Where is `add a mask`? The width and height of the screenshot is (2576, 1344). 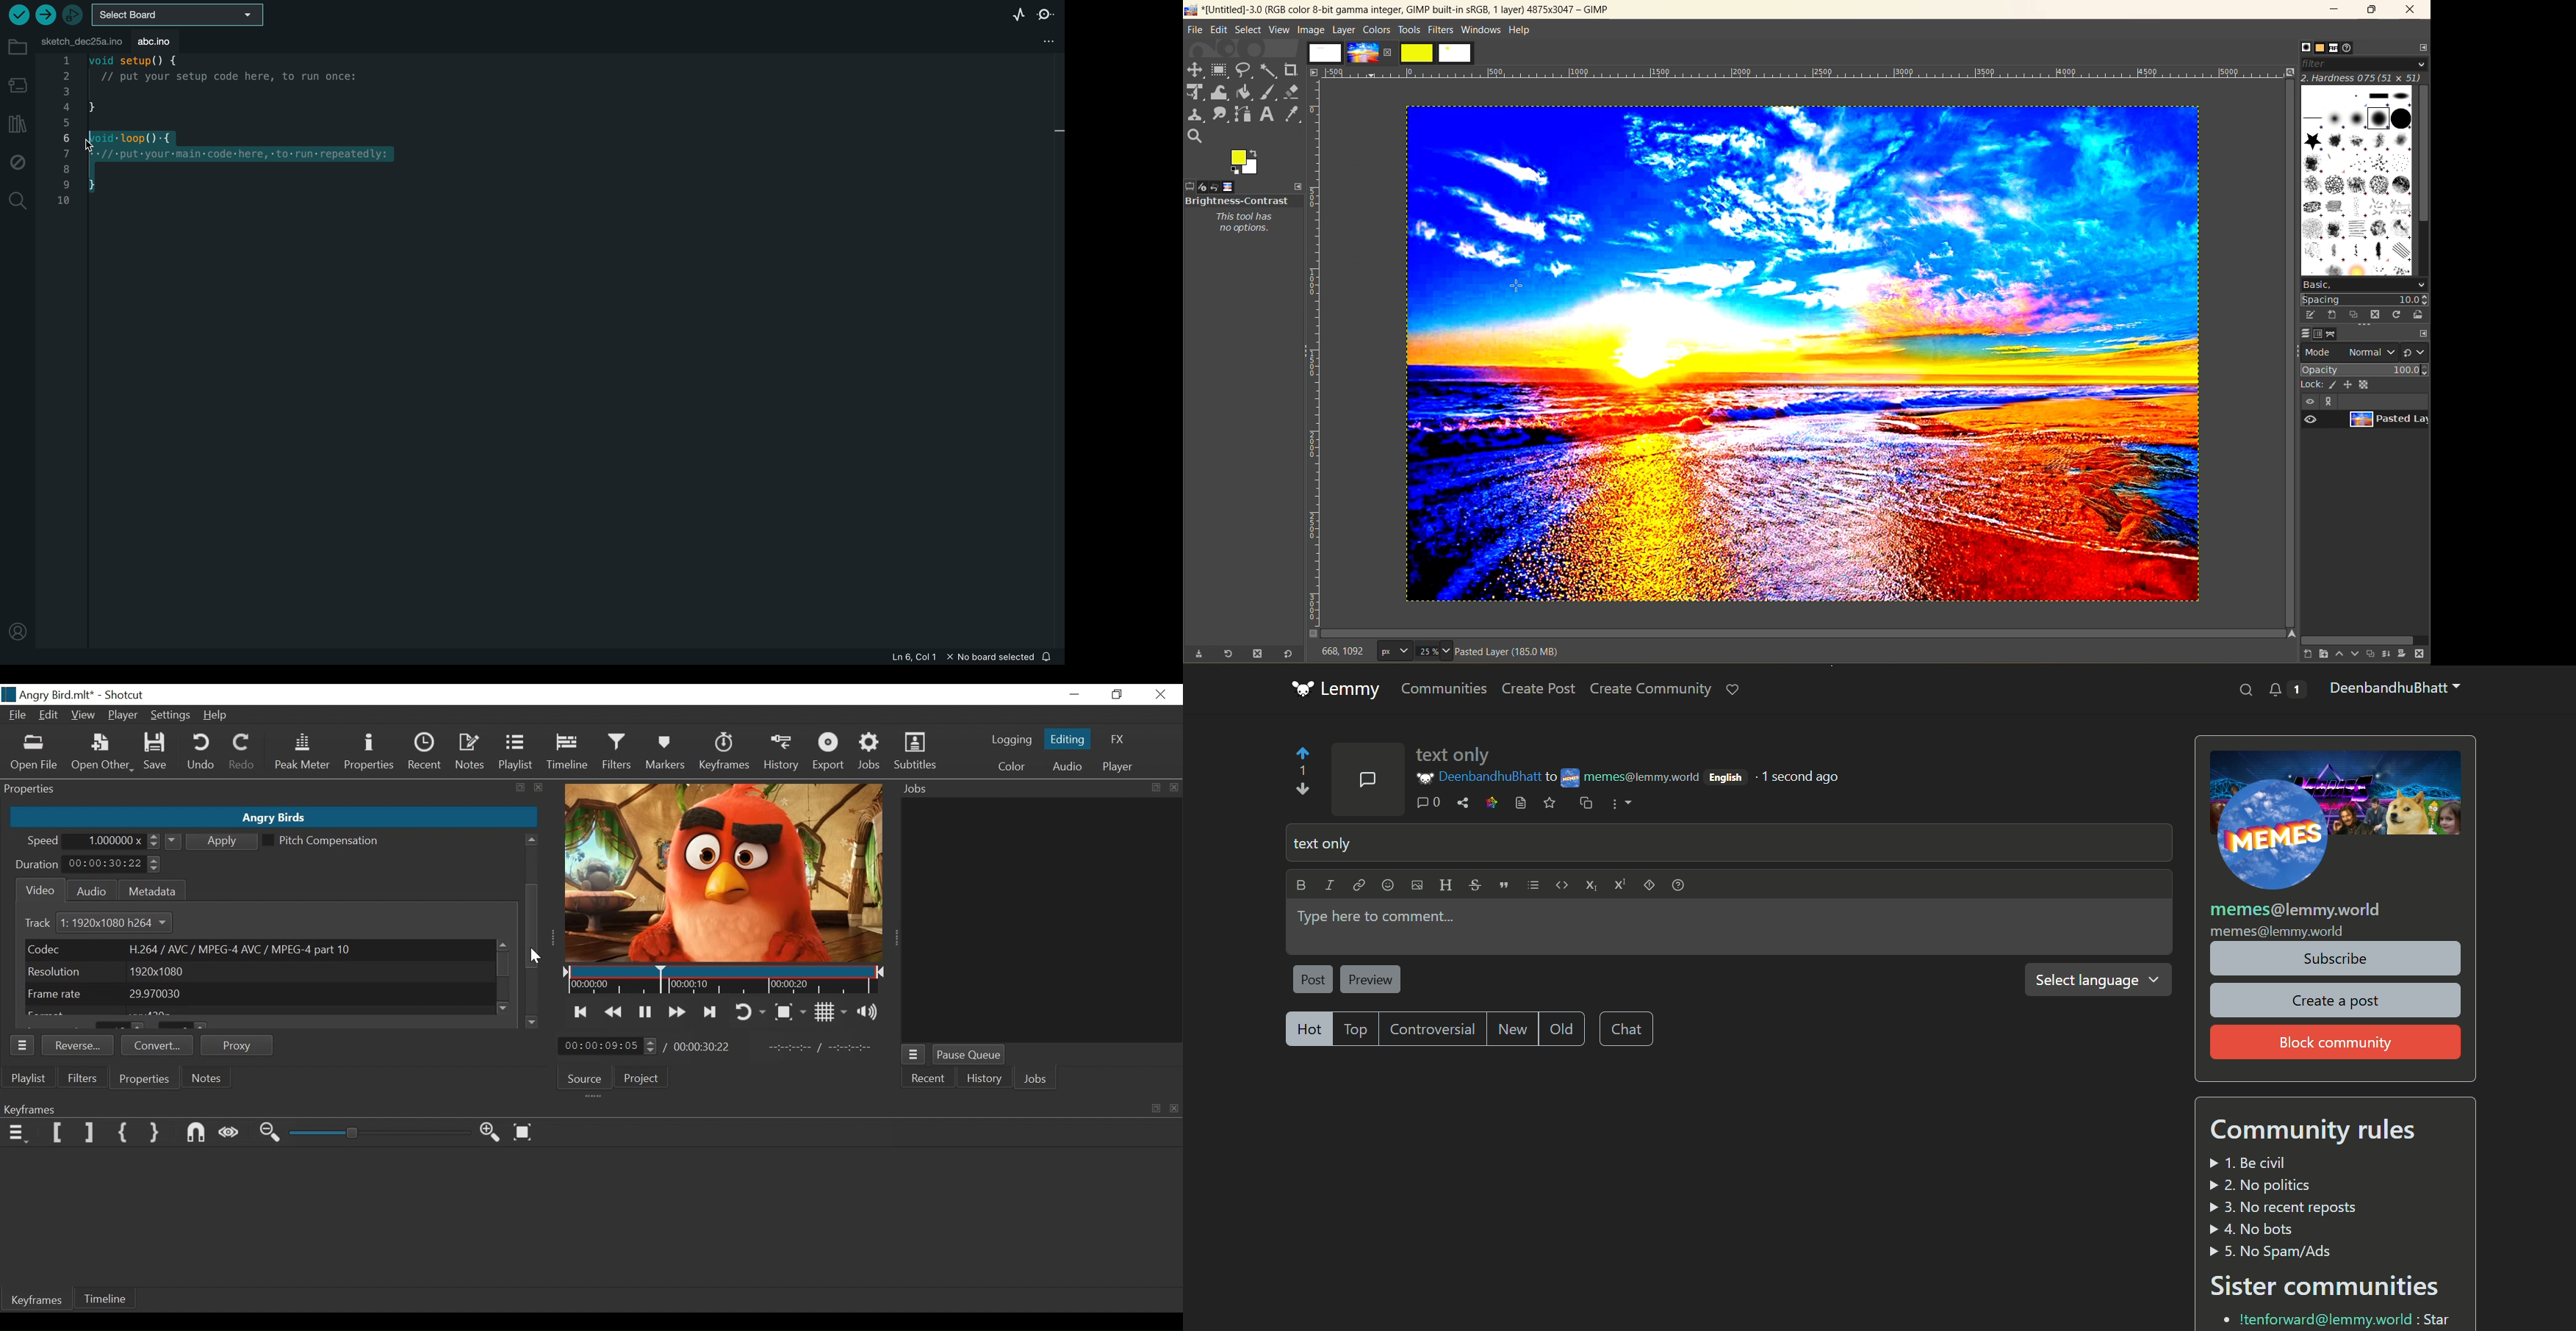 add a mask is located at coordinates (2406, 656).